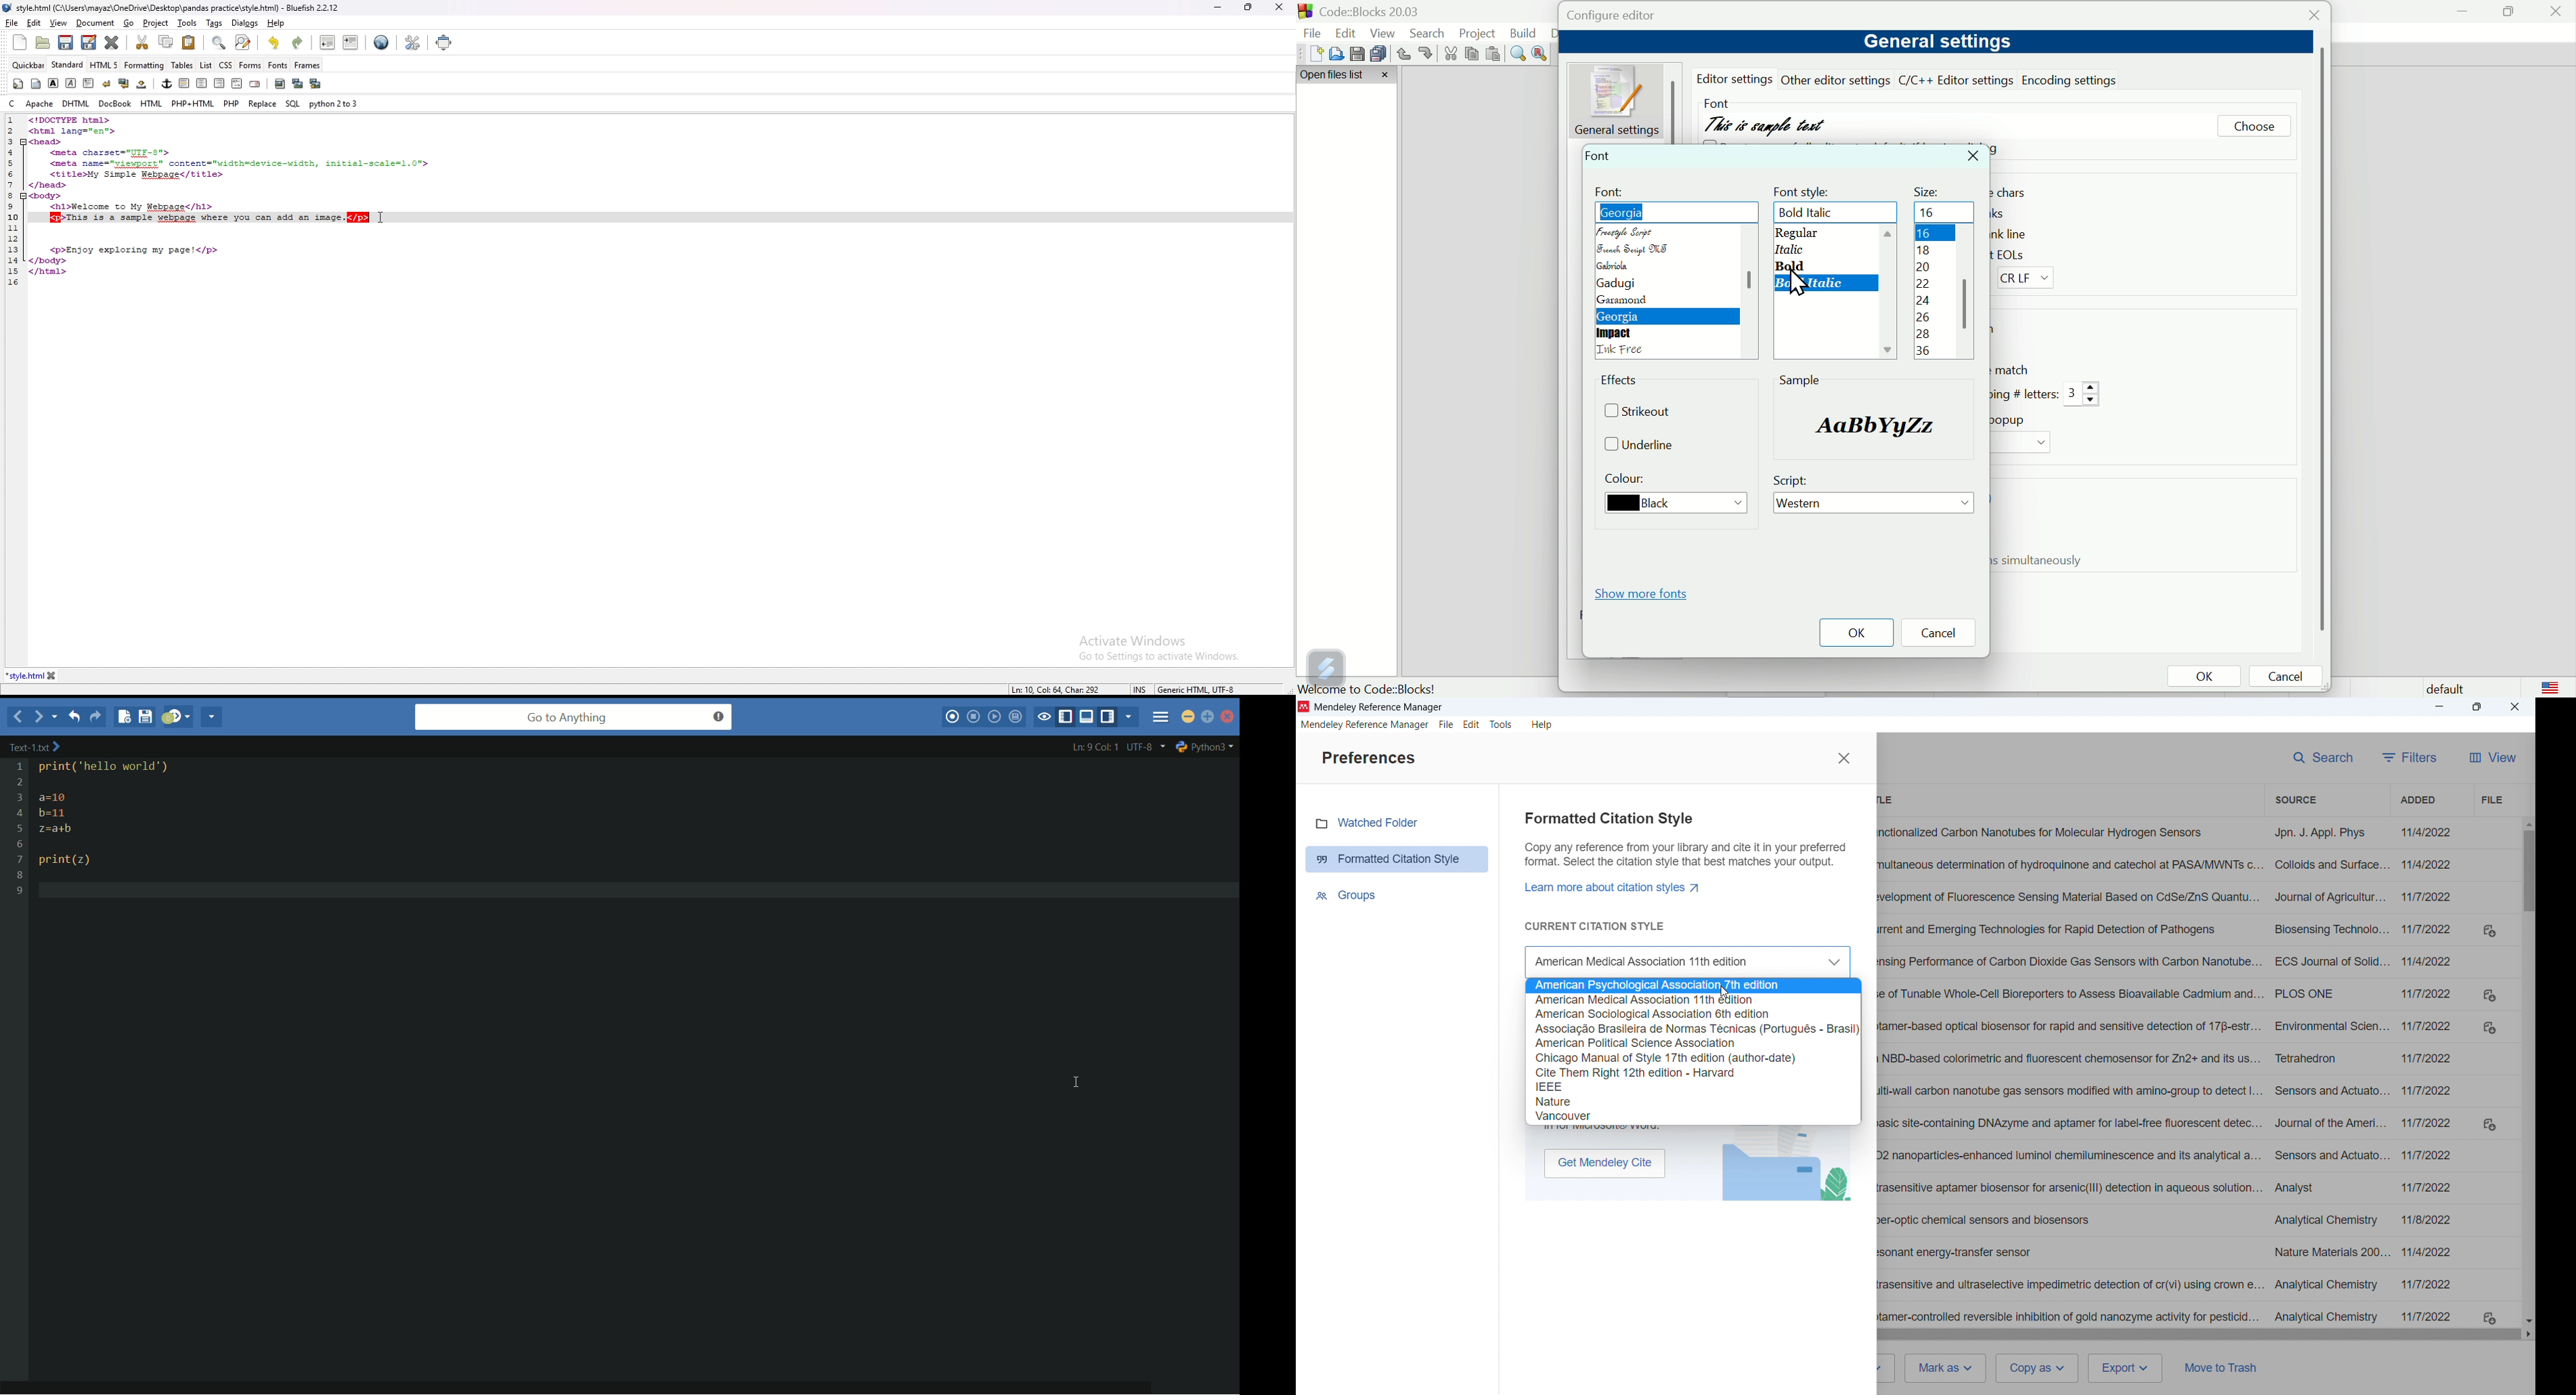 This screenshot has height=1400, width=2576. I want to click on Bold oblique, so click(1812, 284).